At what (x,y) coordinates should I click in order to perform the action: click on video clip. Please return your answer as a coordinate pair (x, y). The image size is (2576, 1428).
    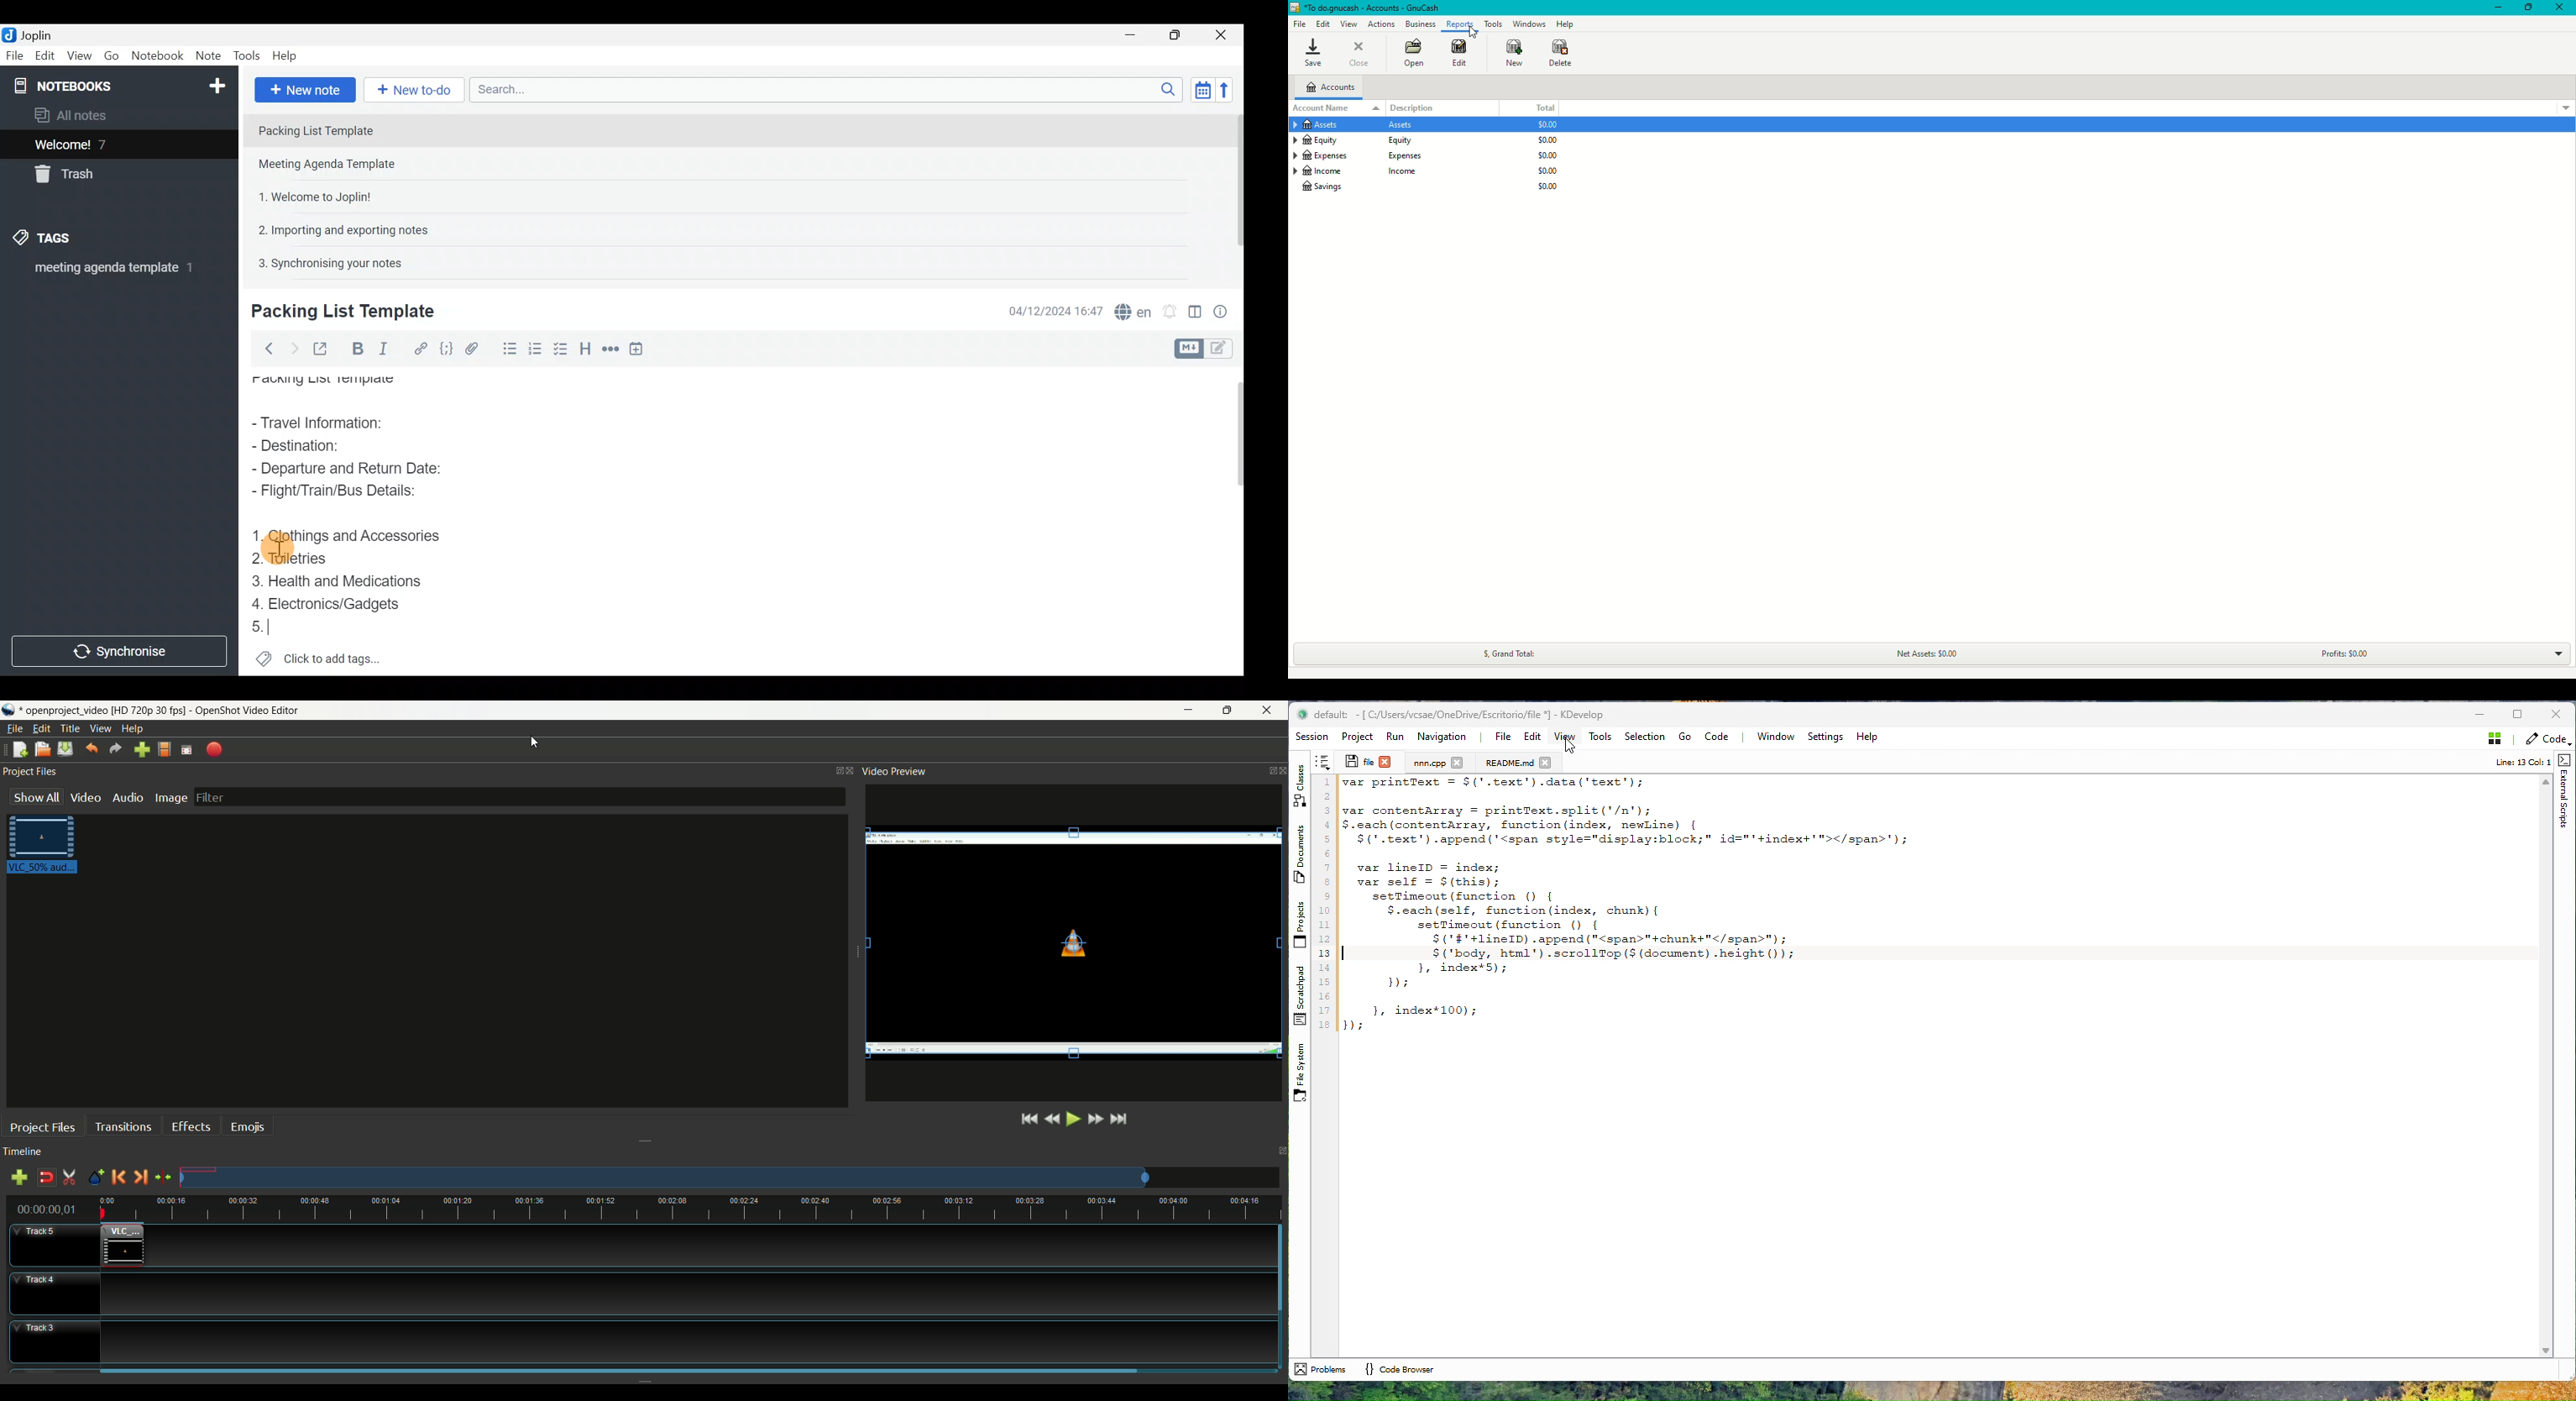
    Looking at the image, I should click on (49, 845).